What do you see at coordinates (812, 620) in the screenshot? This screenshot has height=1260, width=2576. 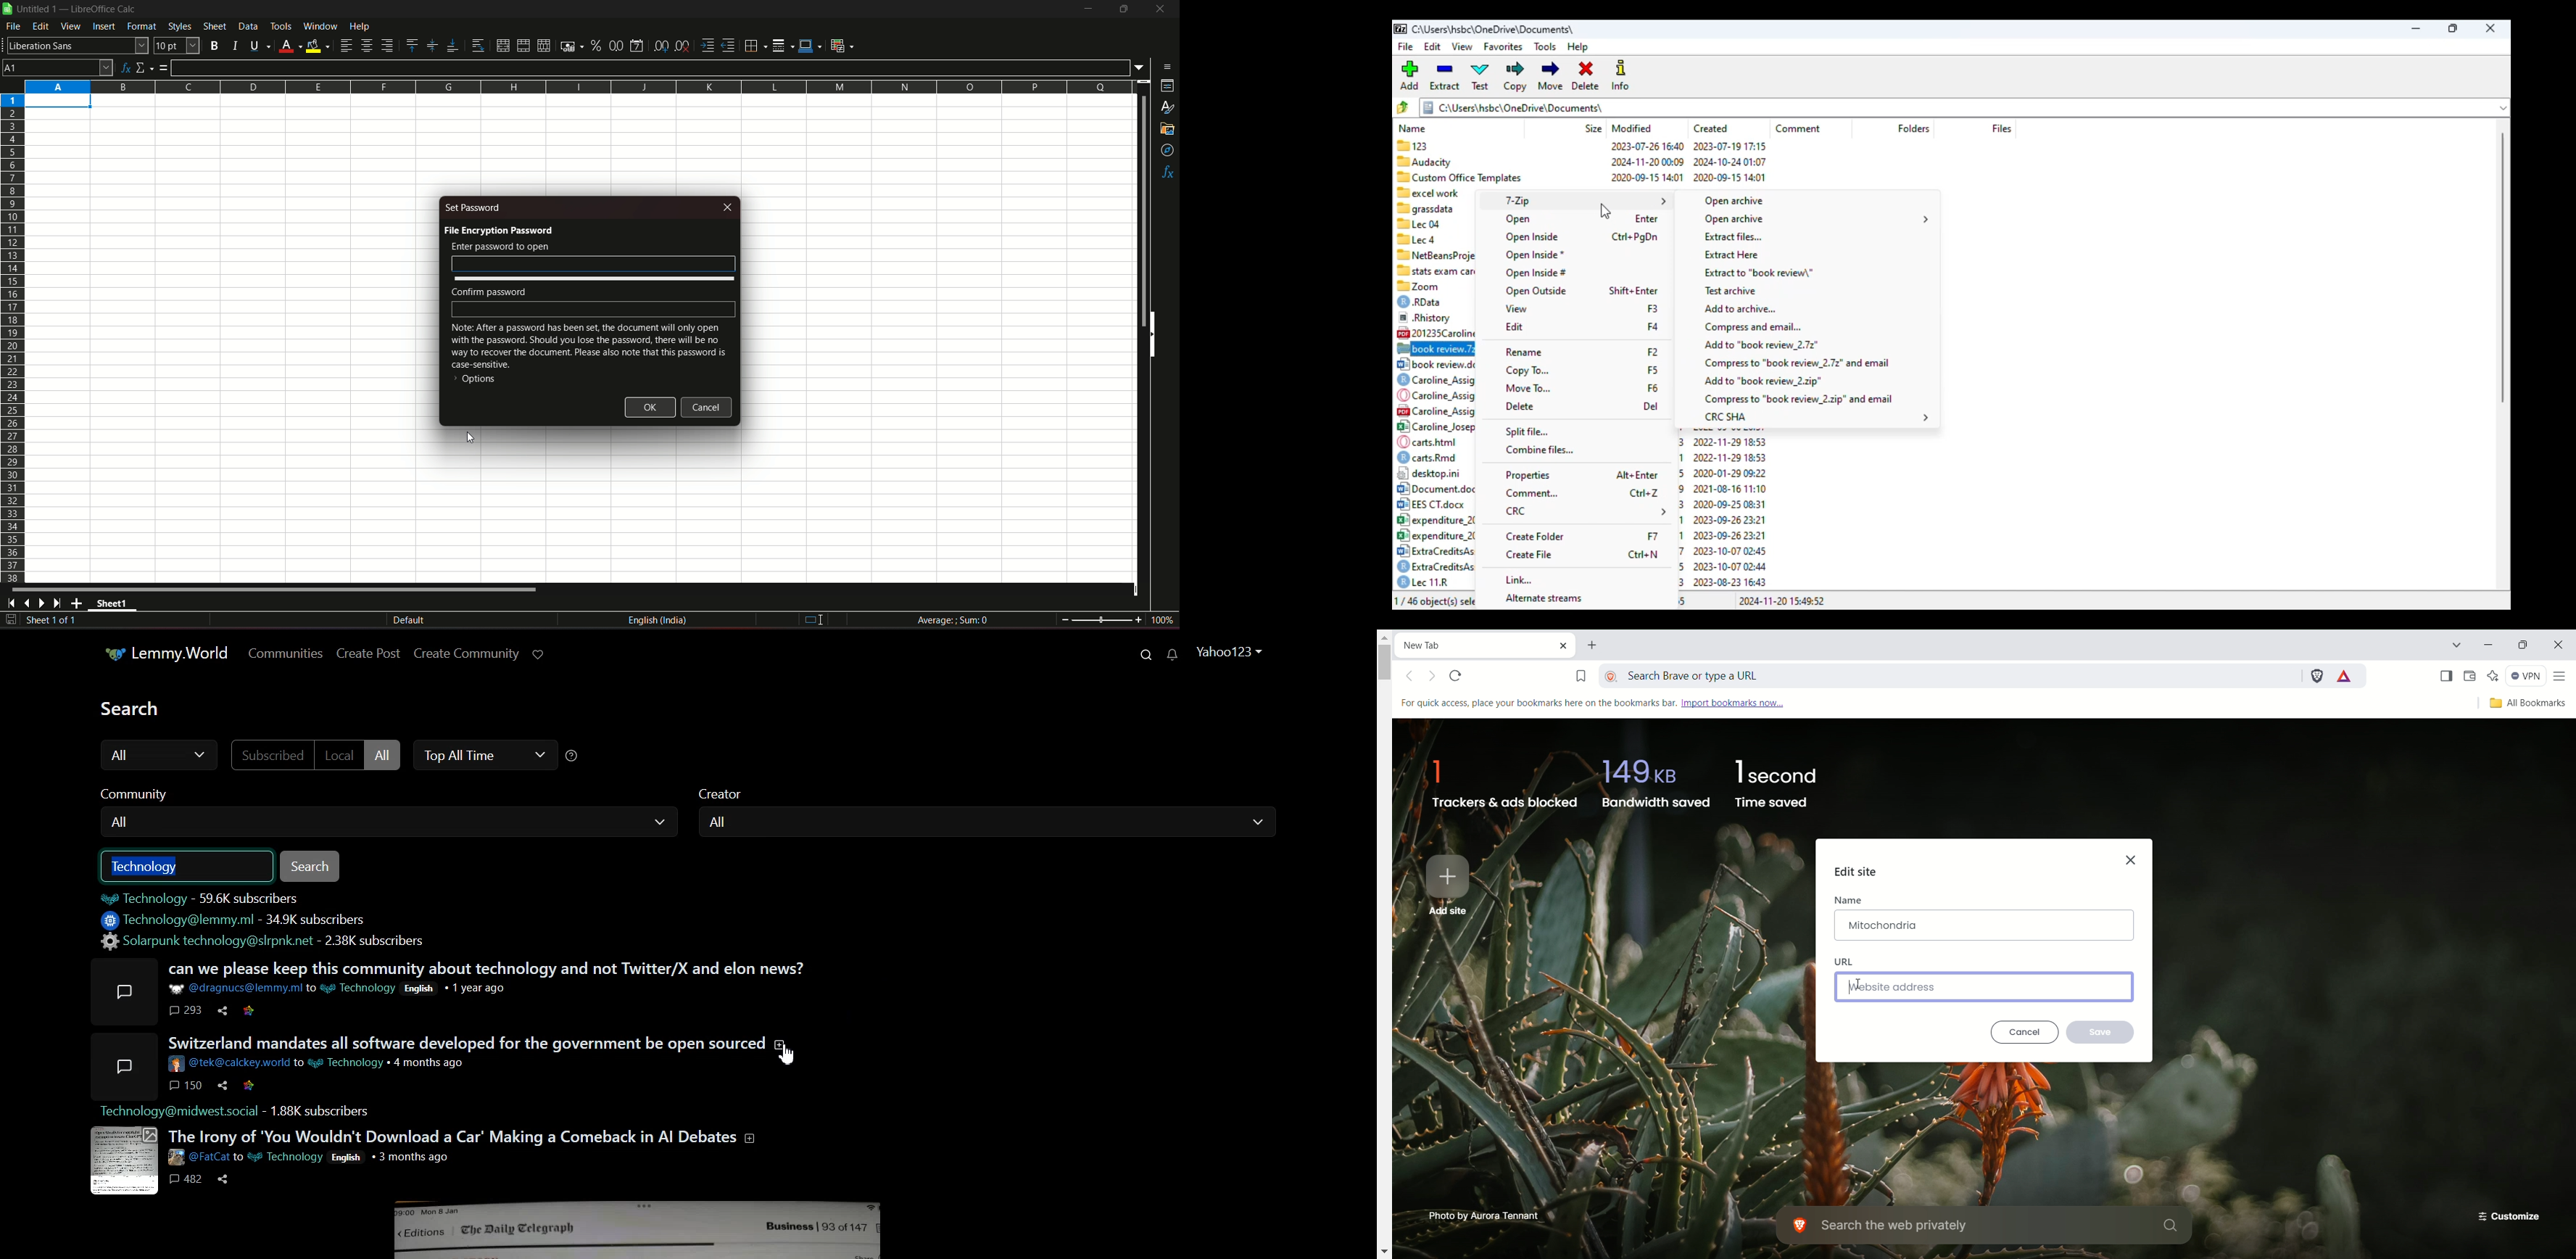 I see `standard selection` at bounding box center [812, 620].